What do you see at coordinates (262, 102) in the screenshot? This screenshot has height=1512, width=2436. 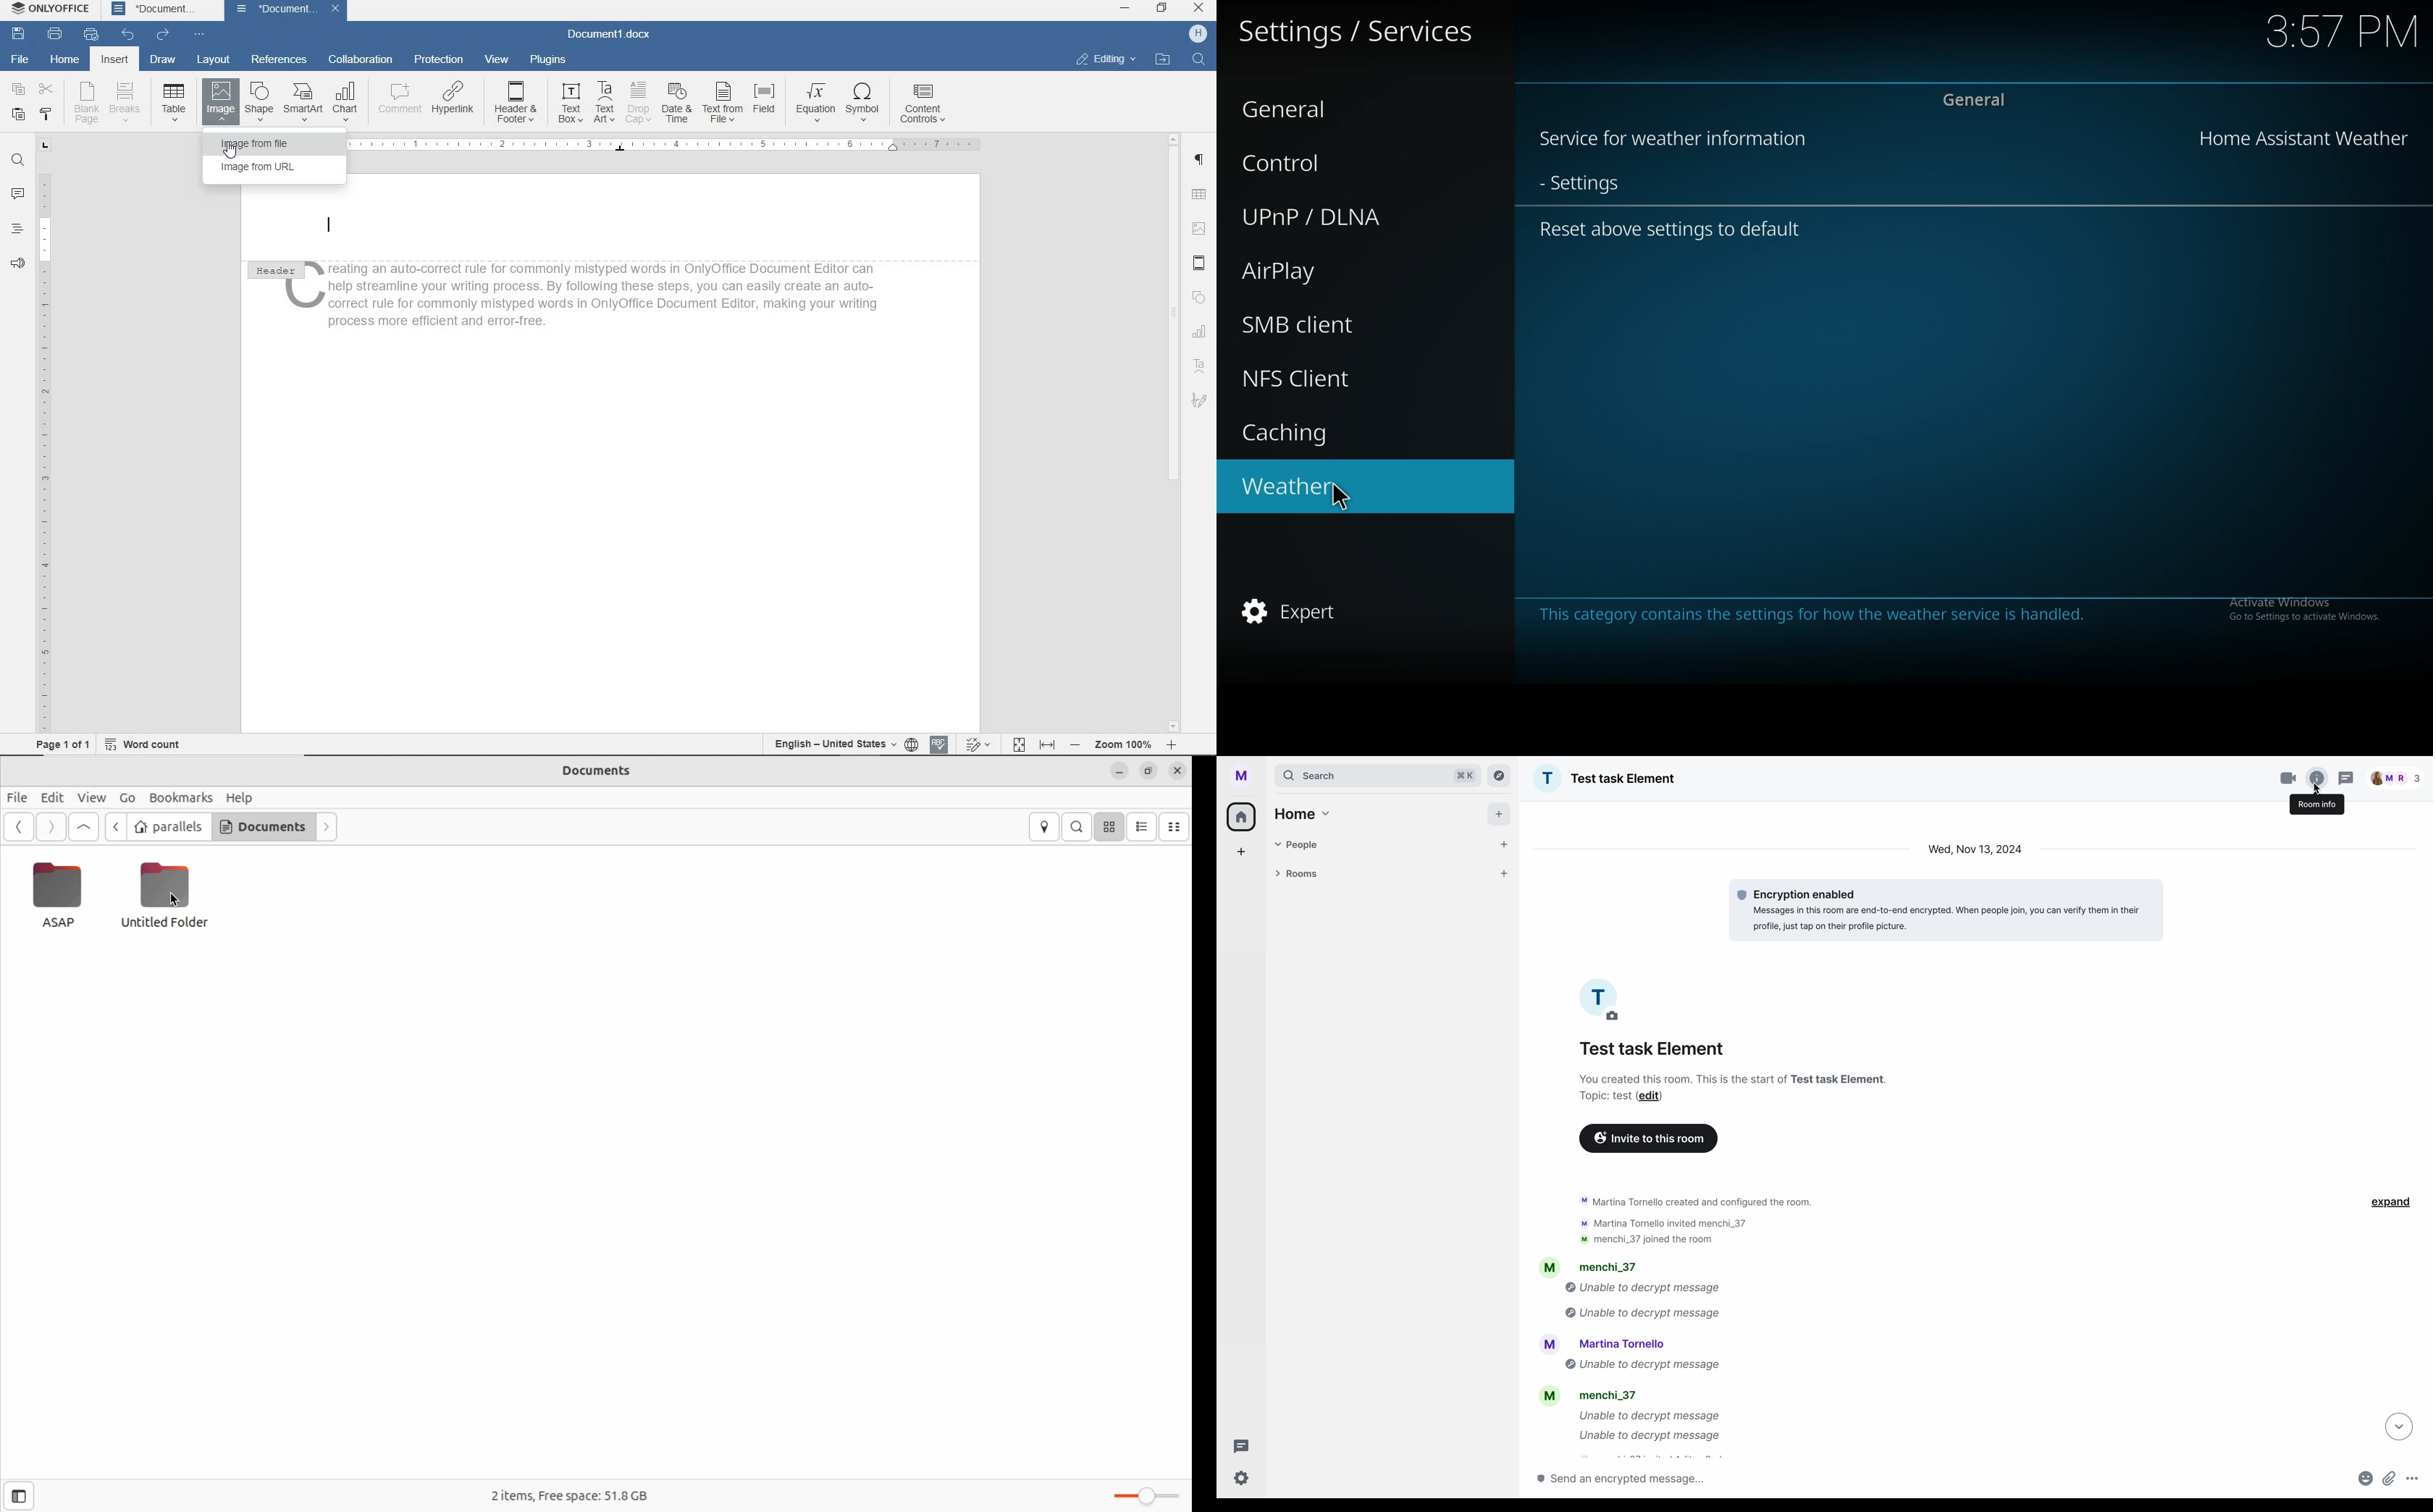 I see `SHAPE` at bounding box center [262, 102].